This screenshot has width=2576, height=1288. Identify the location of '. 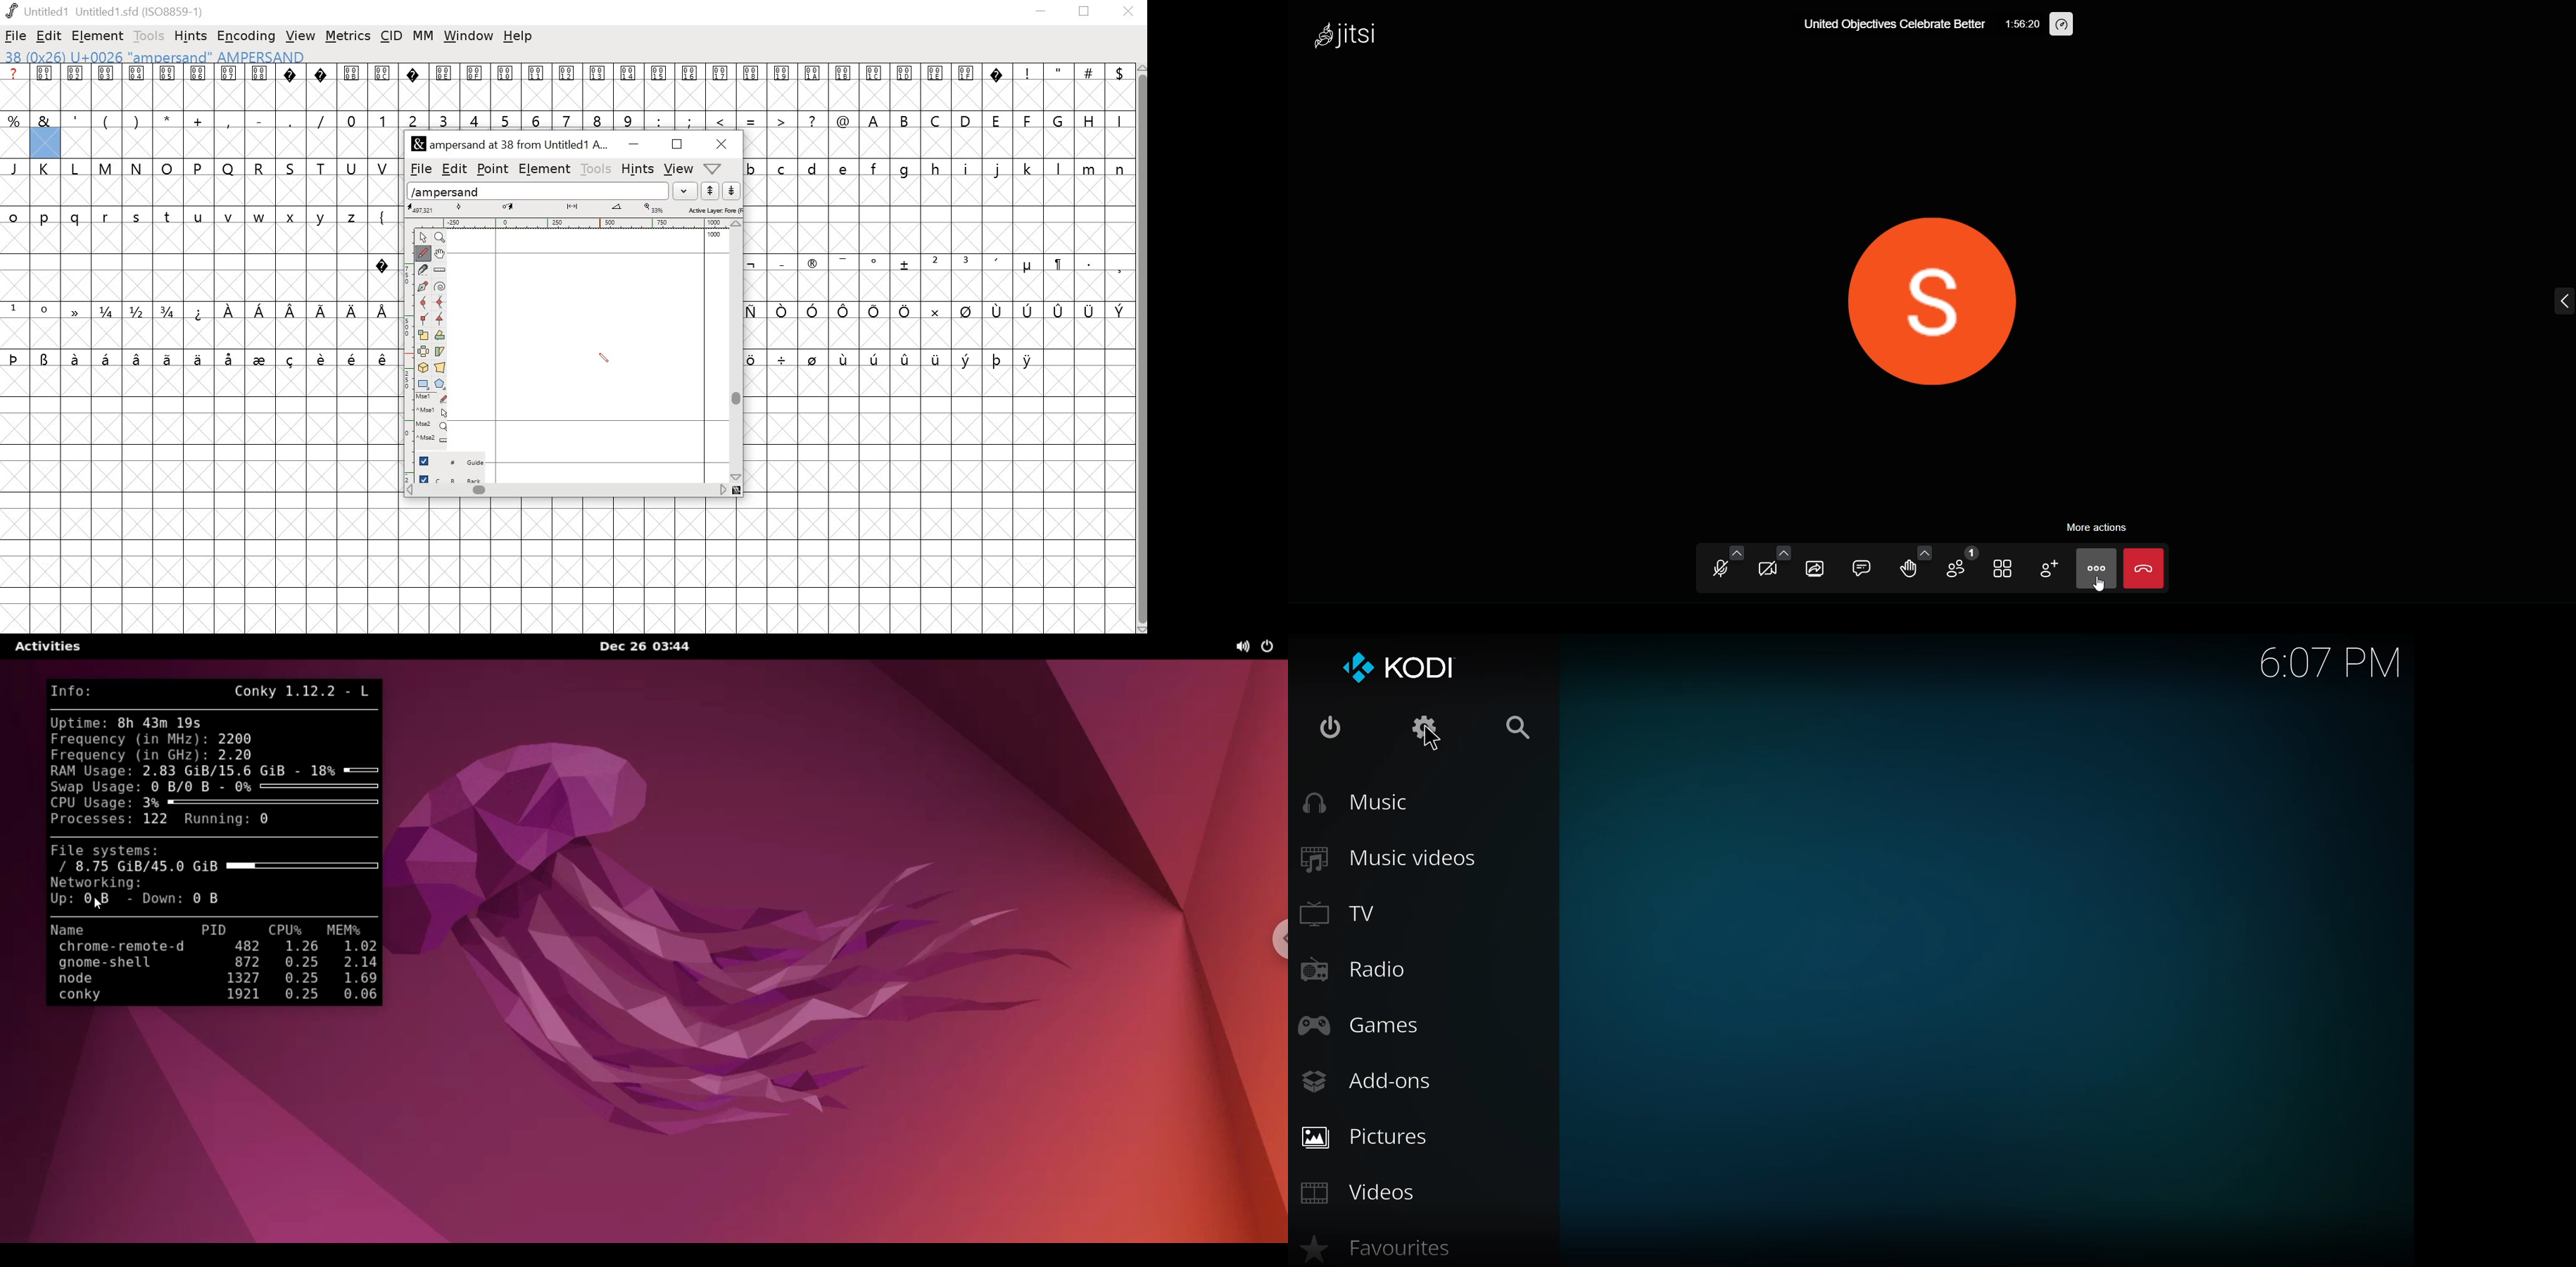
(77, 119).